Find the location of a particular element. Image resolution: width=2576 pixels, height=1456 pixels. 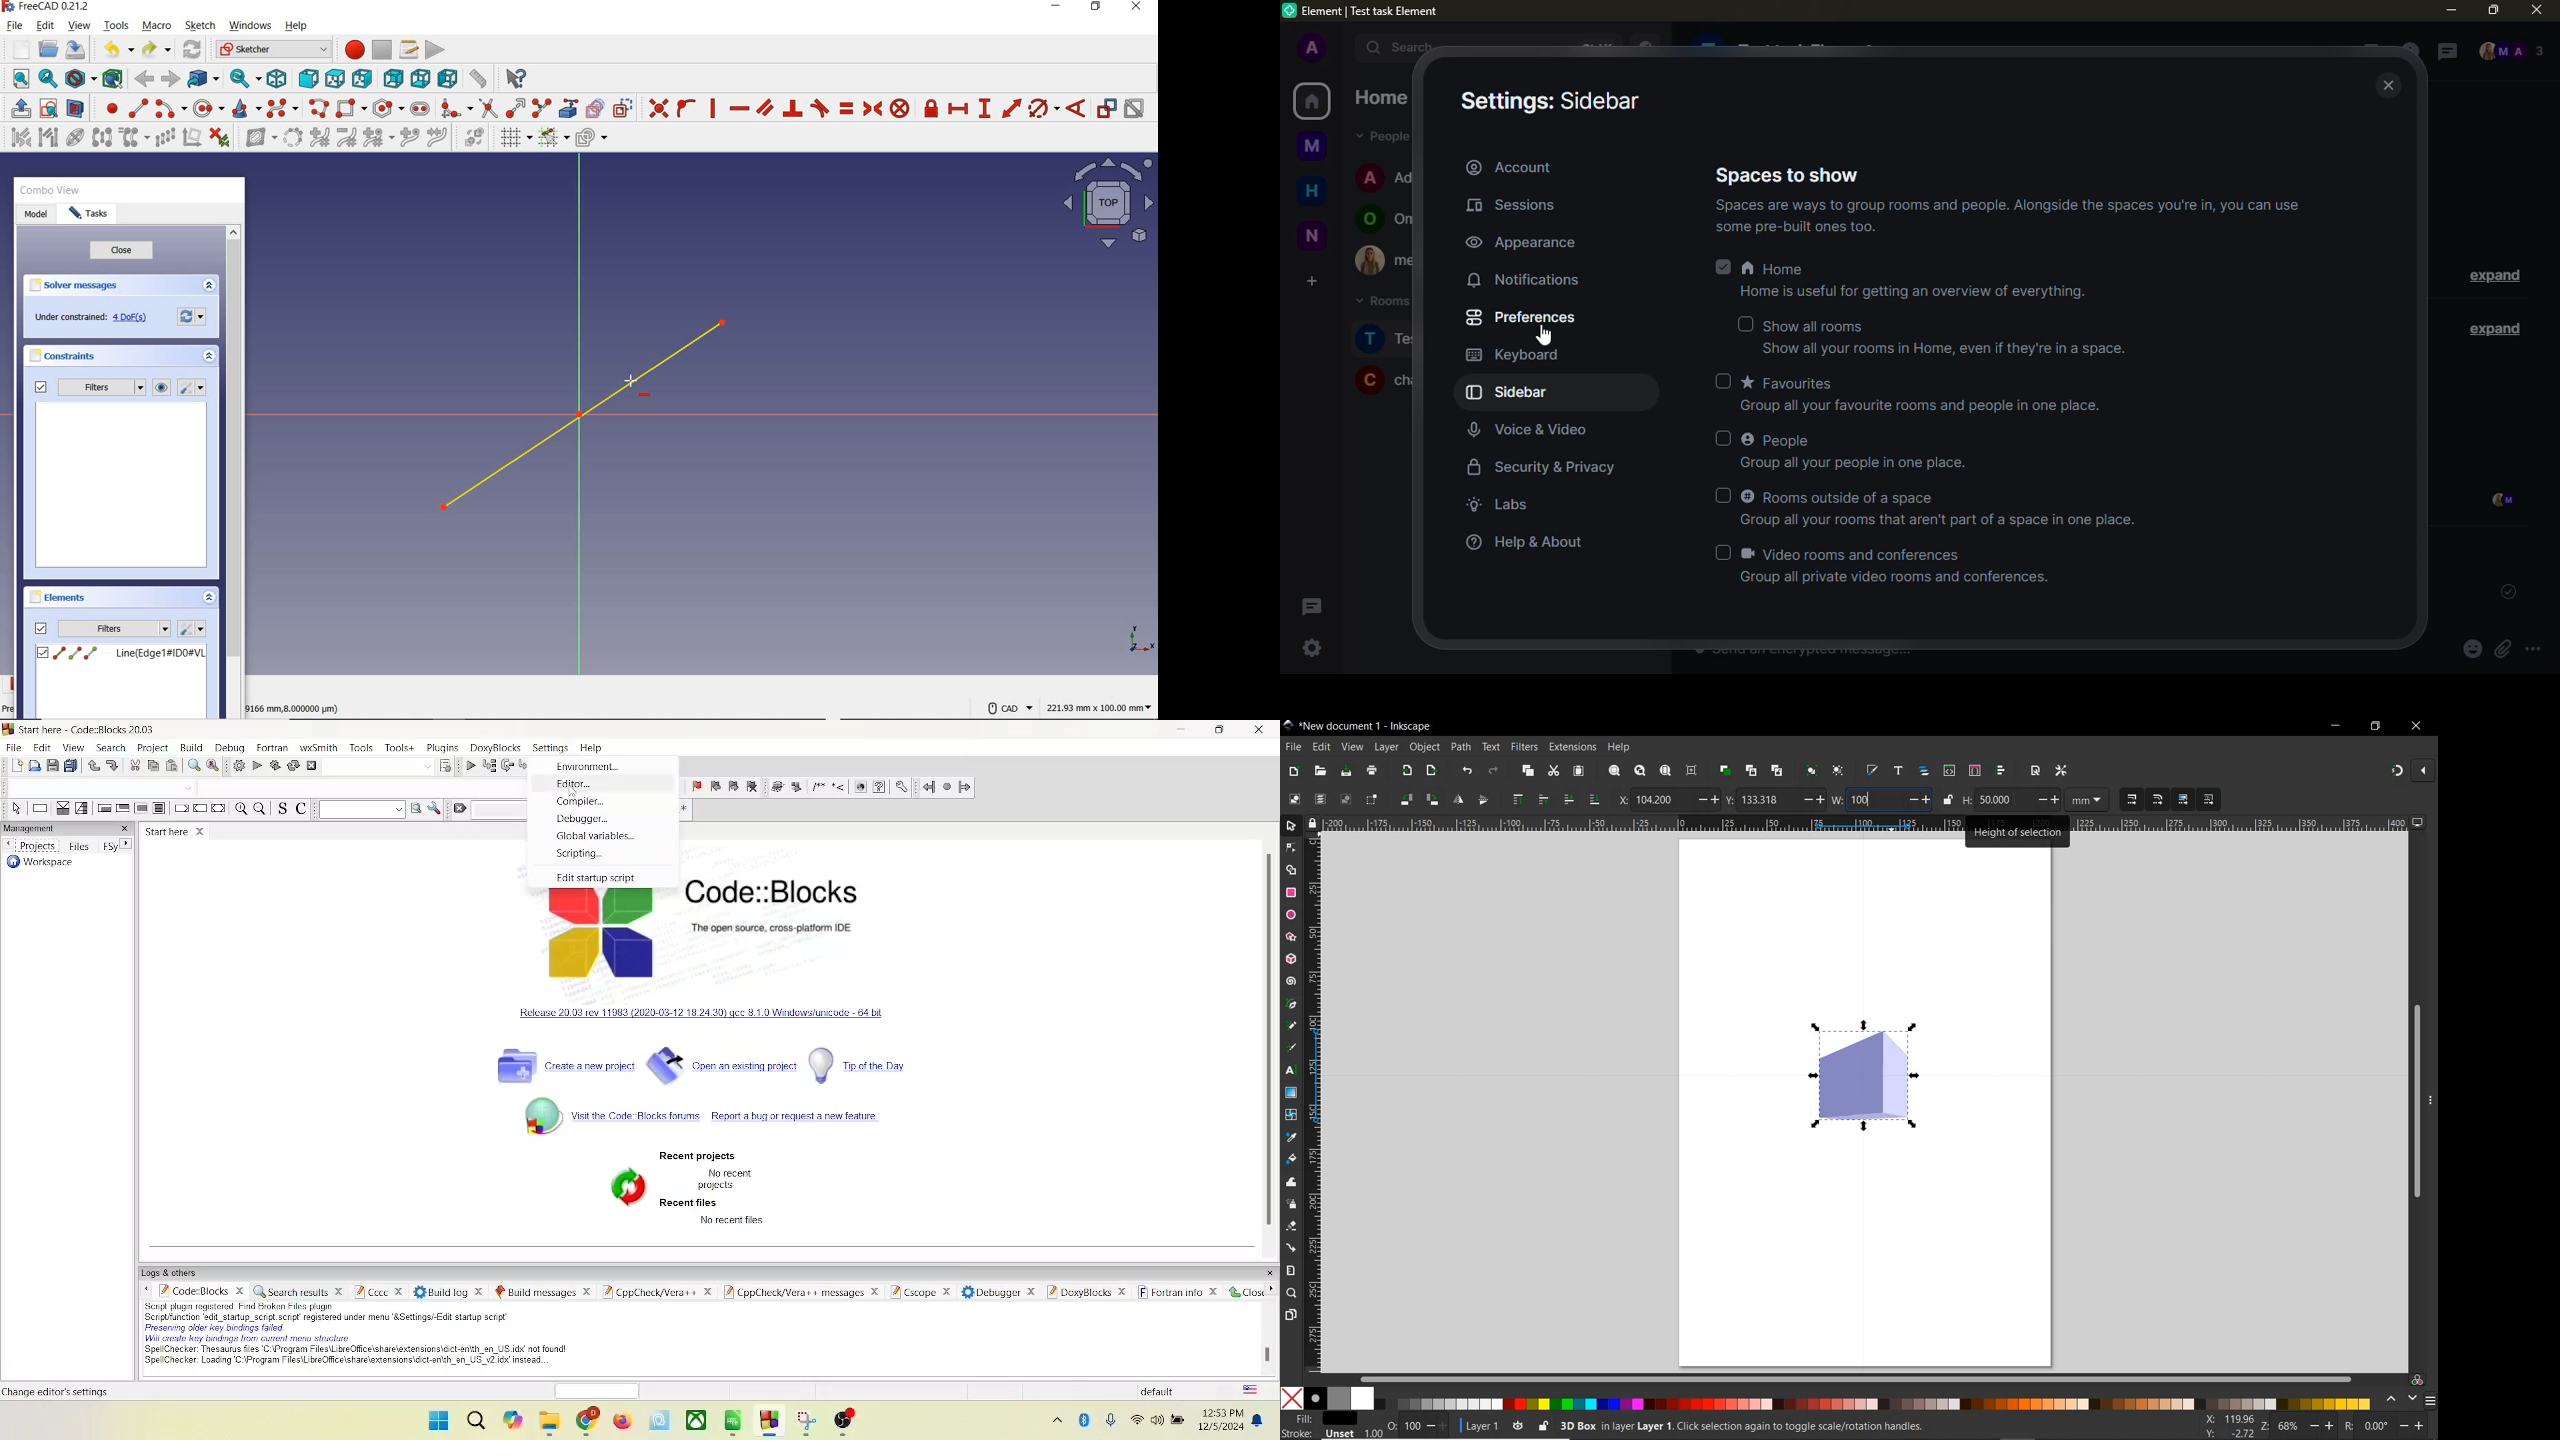

basic shape: line is located at coordinates (586, 417).